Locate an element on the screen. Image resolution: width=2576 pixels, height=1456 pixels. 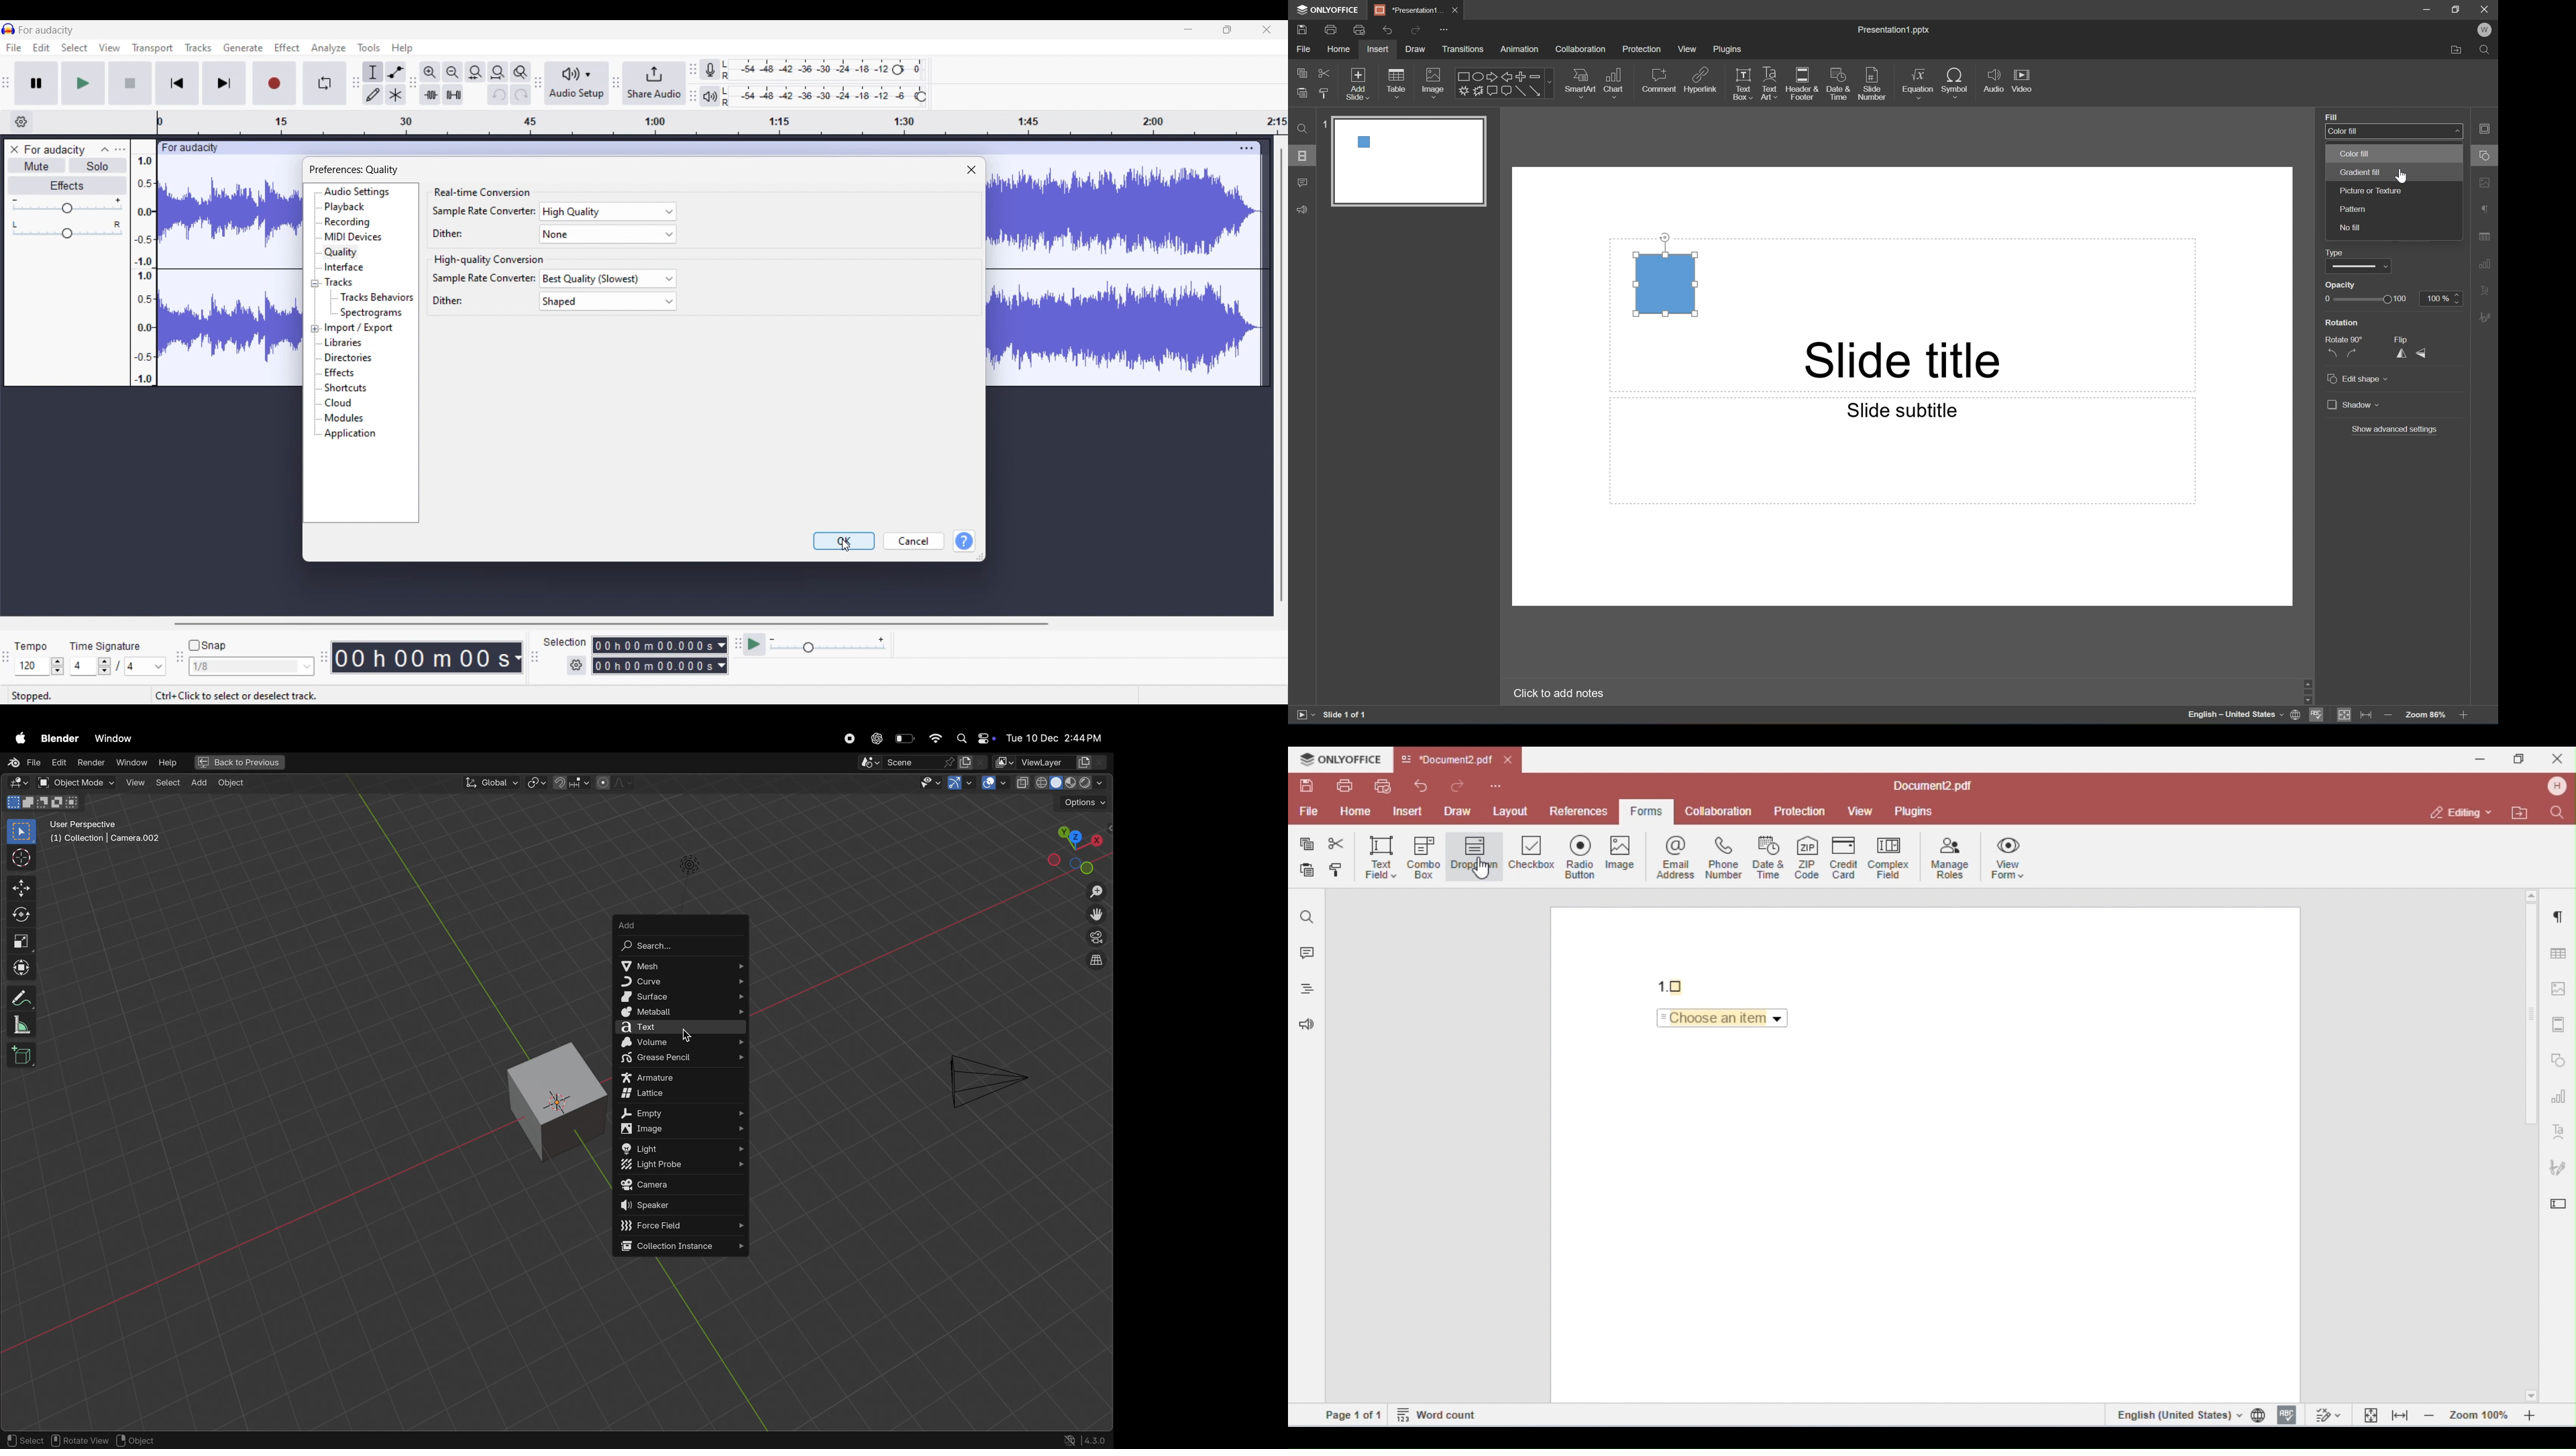
Customize quick access toolbar is located at coordinates (1446, 31).